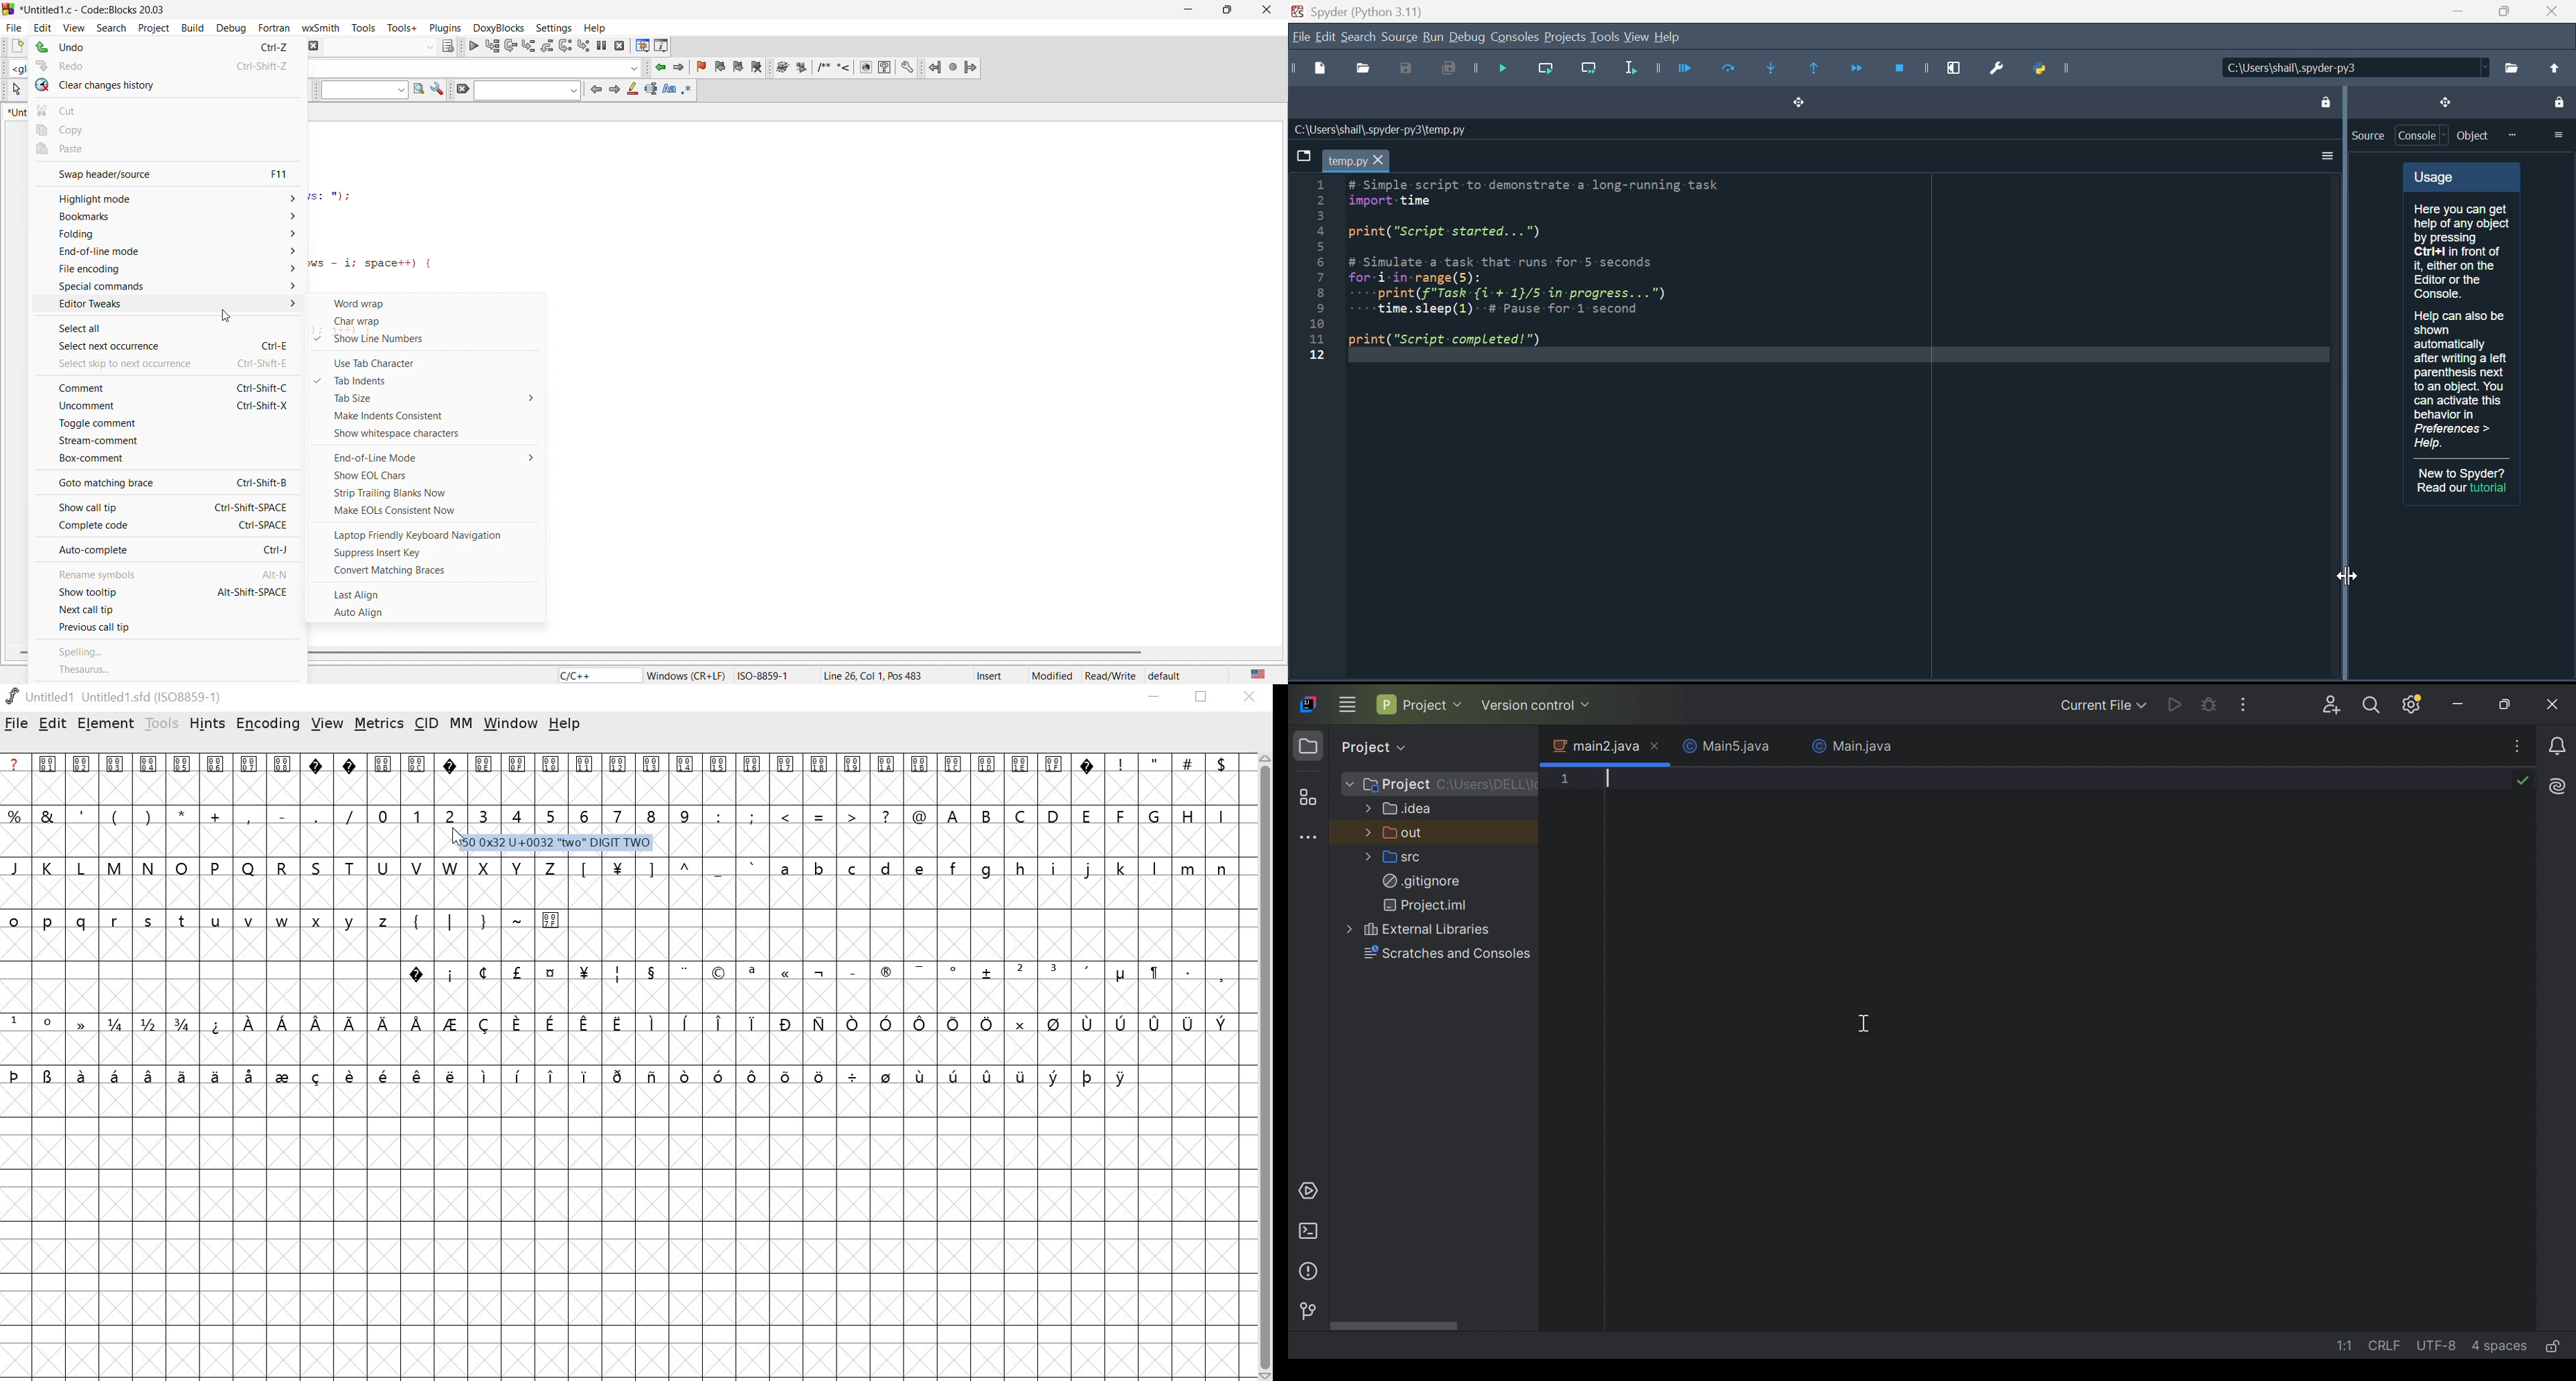 The width and height of the screenshot is (2576, 1400). Describe the element at coordinates (430, 476) in the screenshot. I see `show eol charts` at that location.